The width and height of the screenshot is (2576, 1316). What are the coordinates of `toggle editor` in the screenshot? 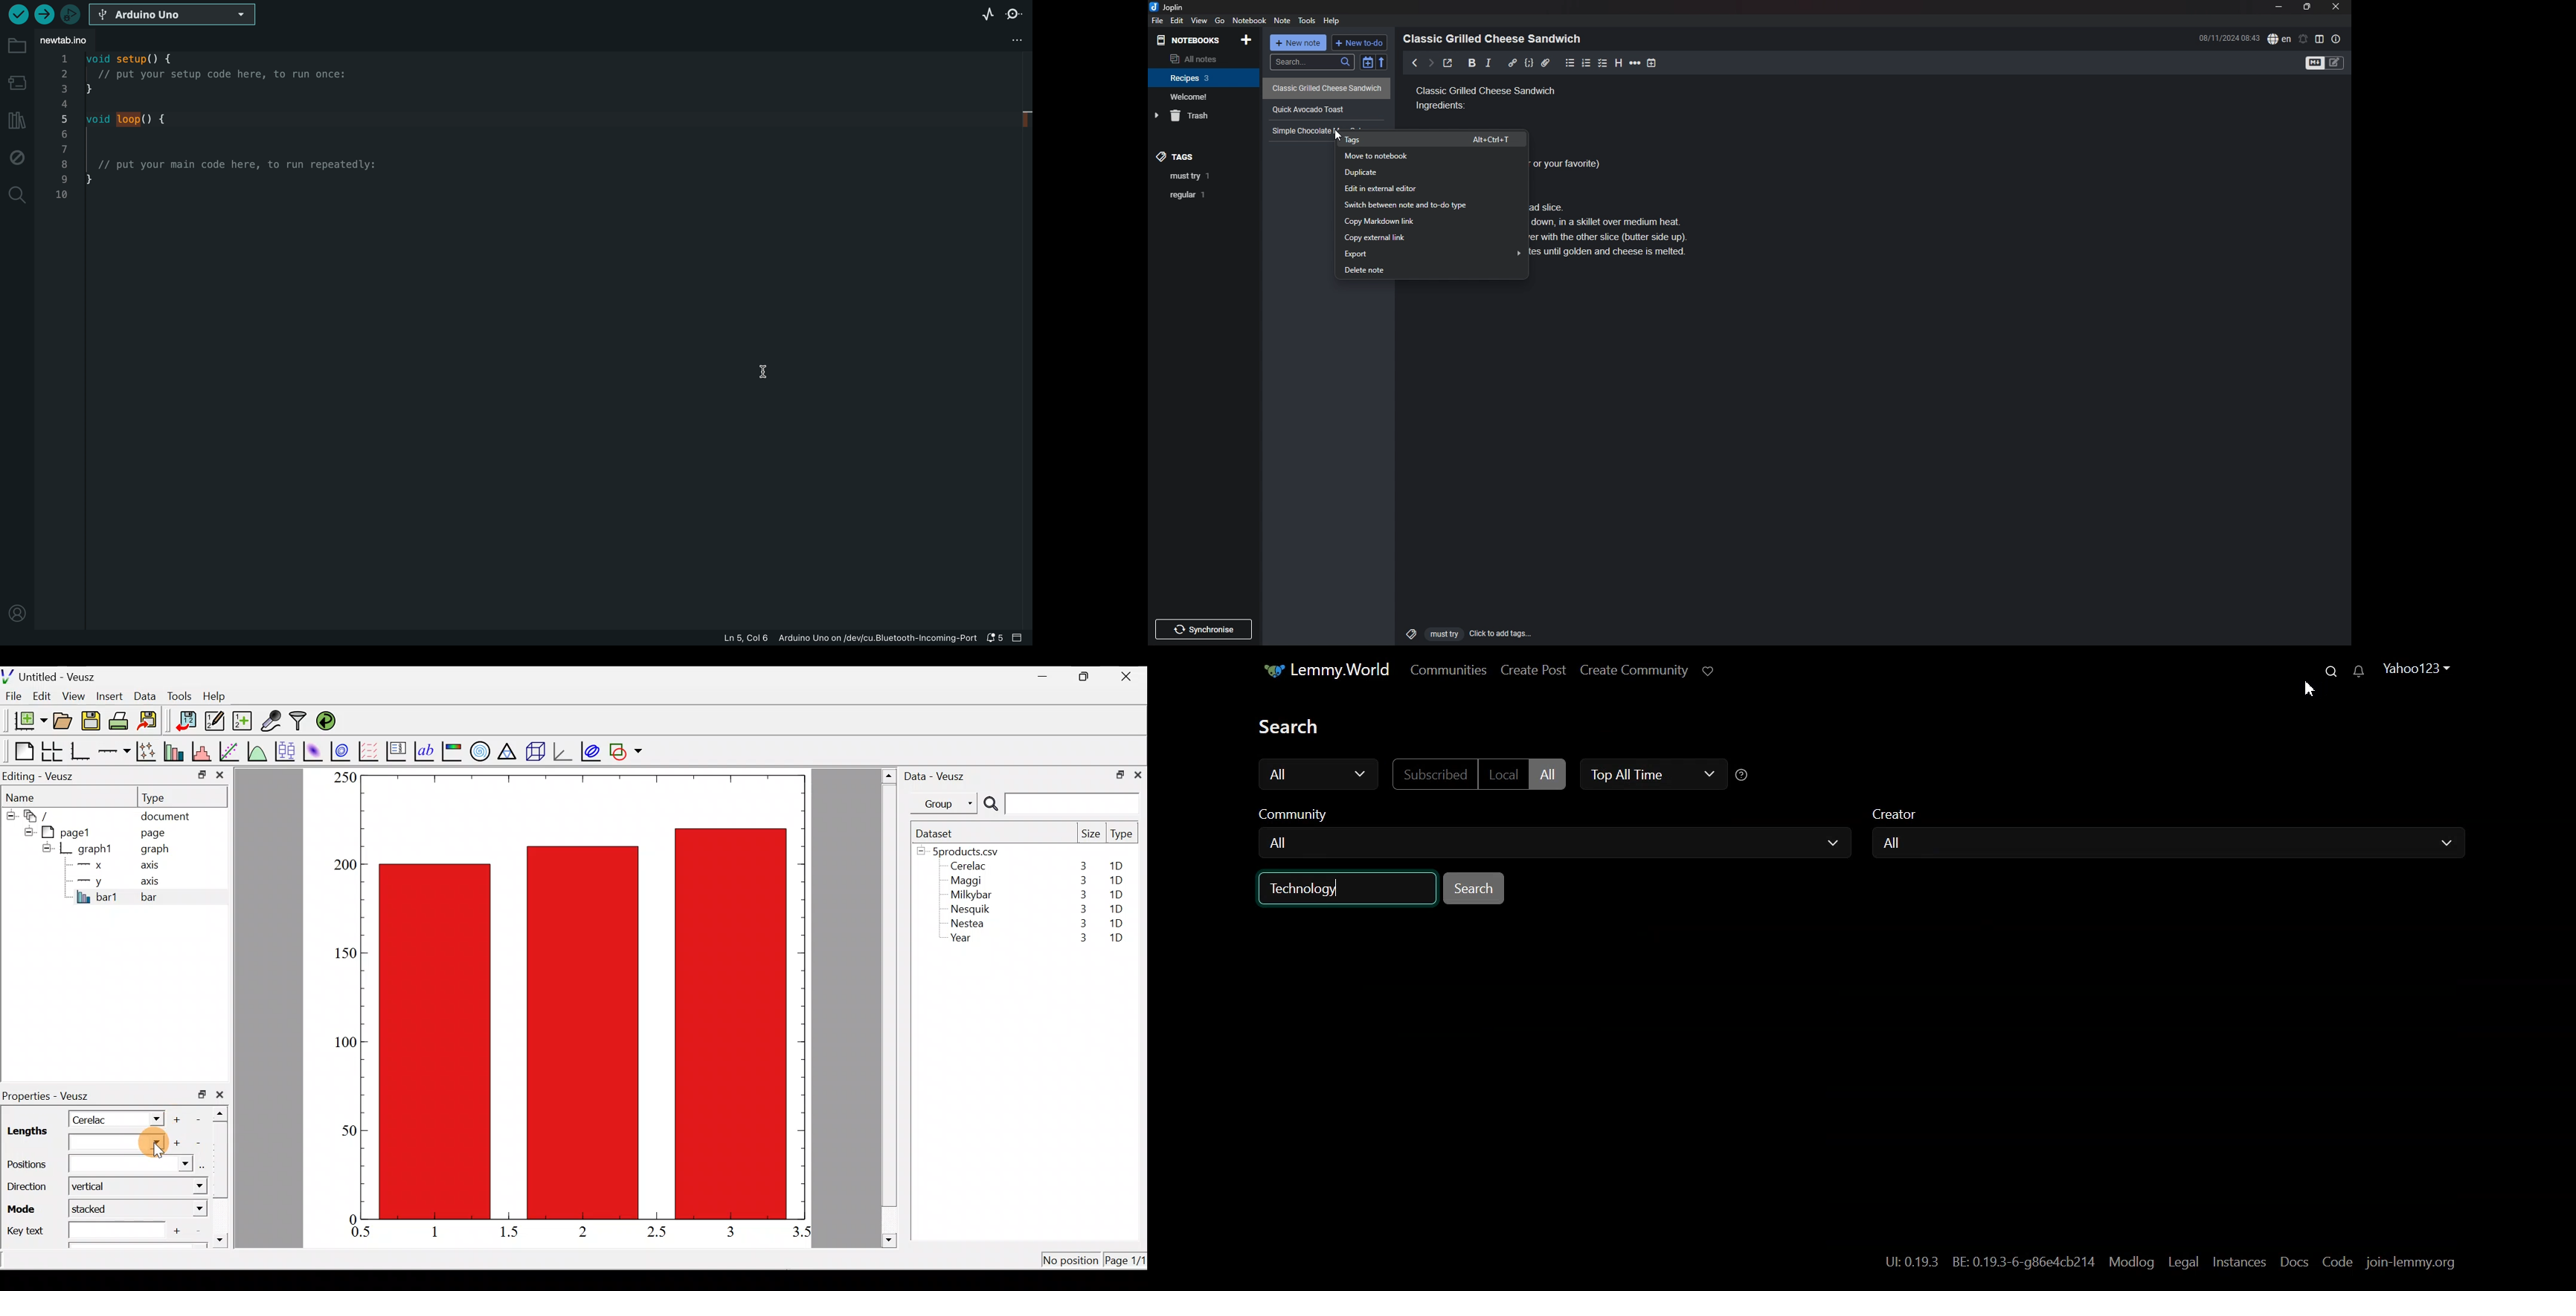 It's located at (2326, 64).